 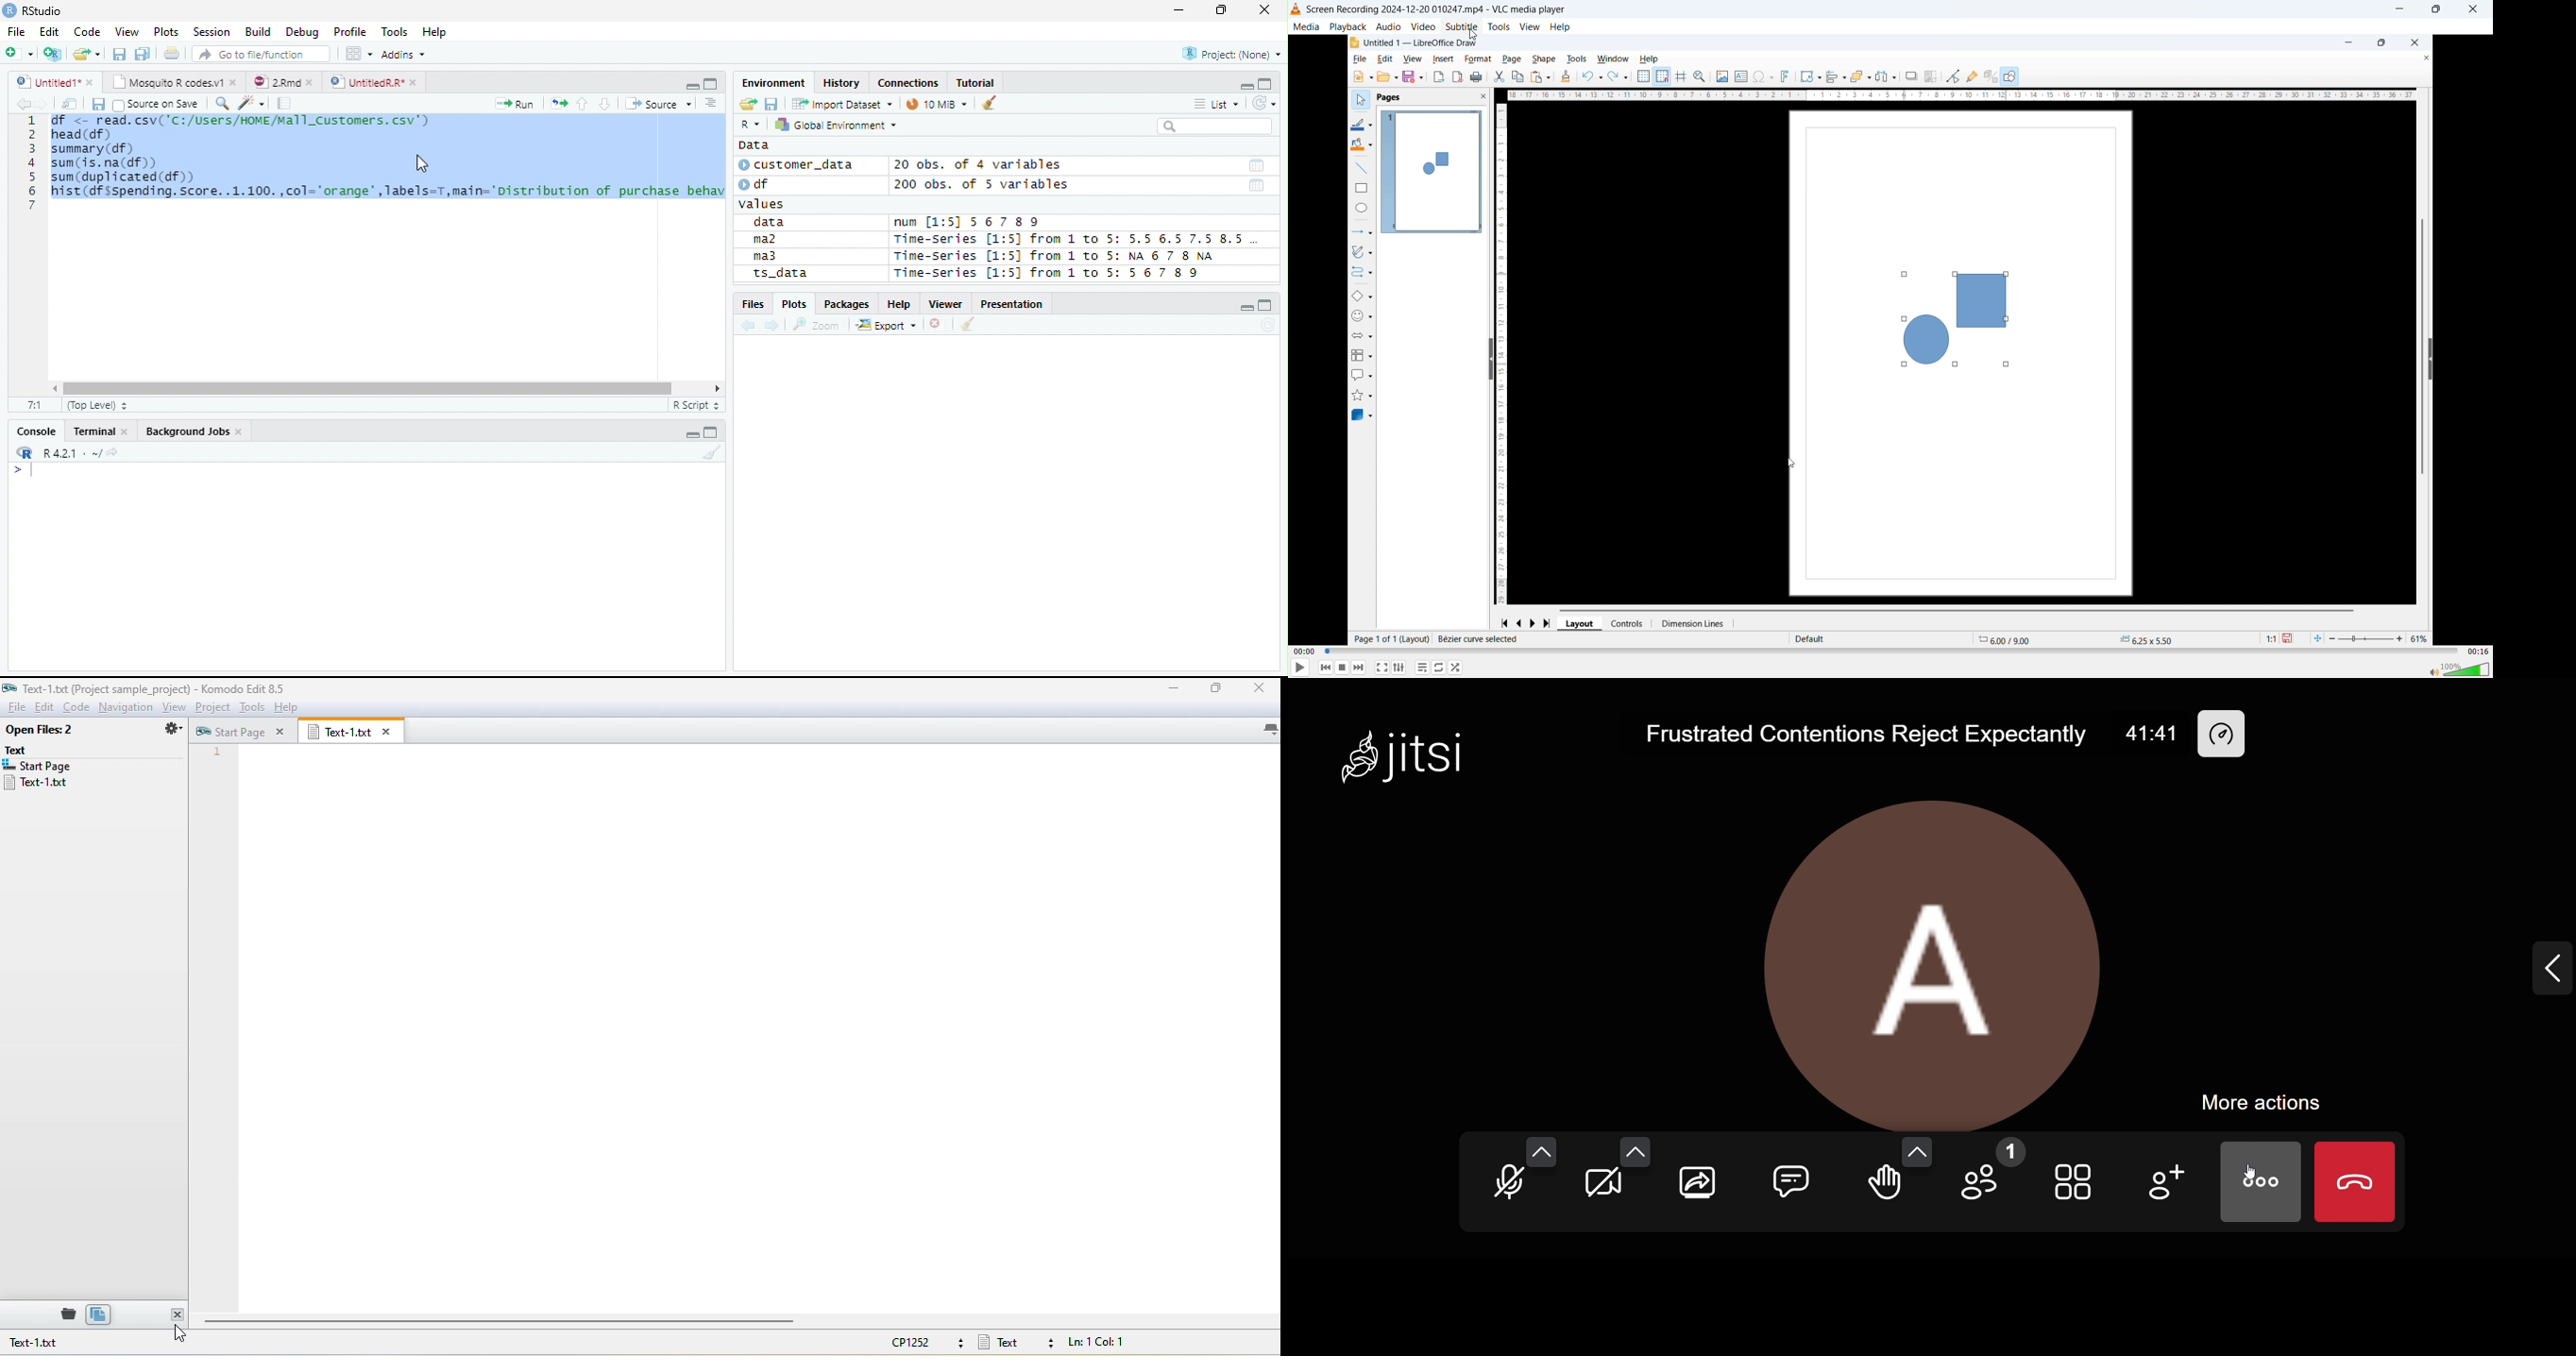 I want to click on 1:1, so click(x=35, y=405).